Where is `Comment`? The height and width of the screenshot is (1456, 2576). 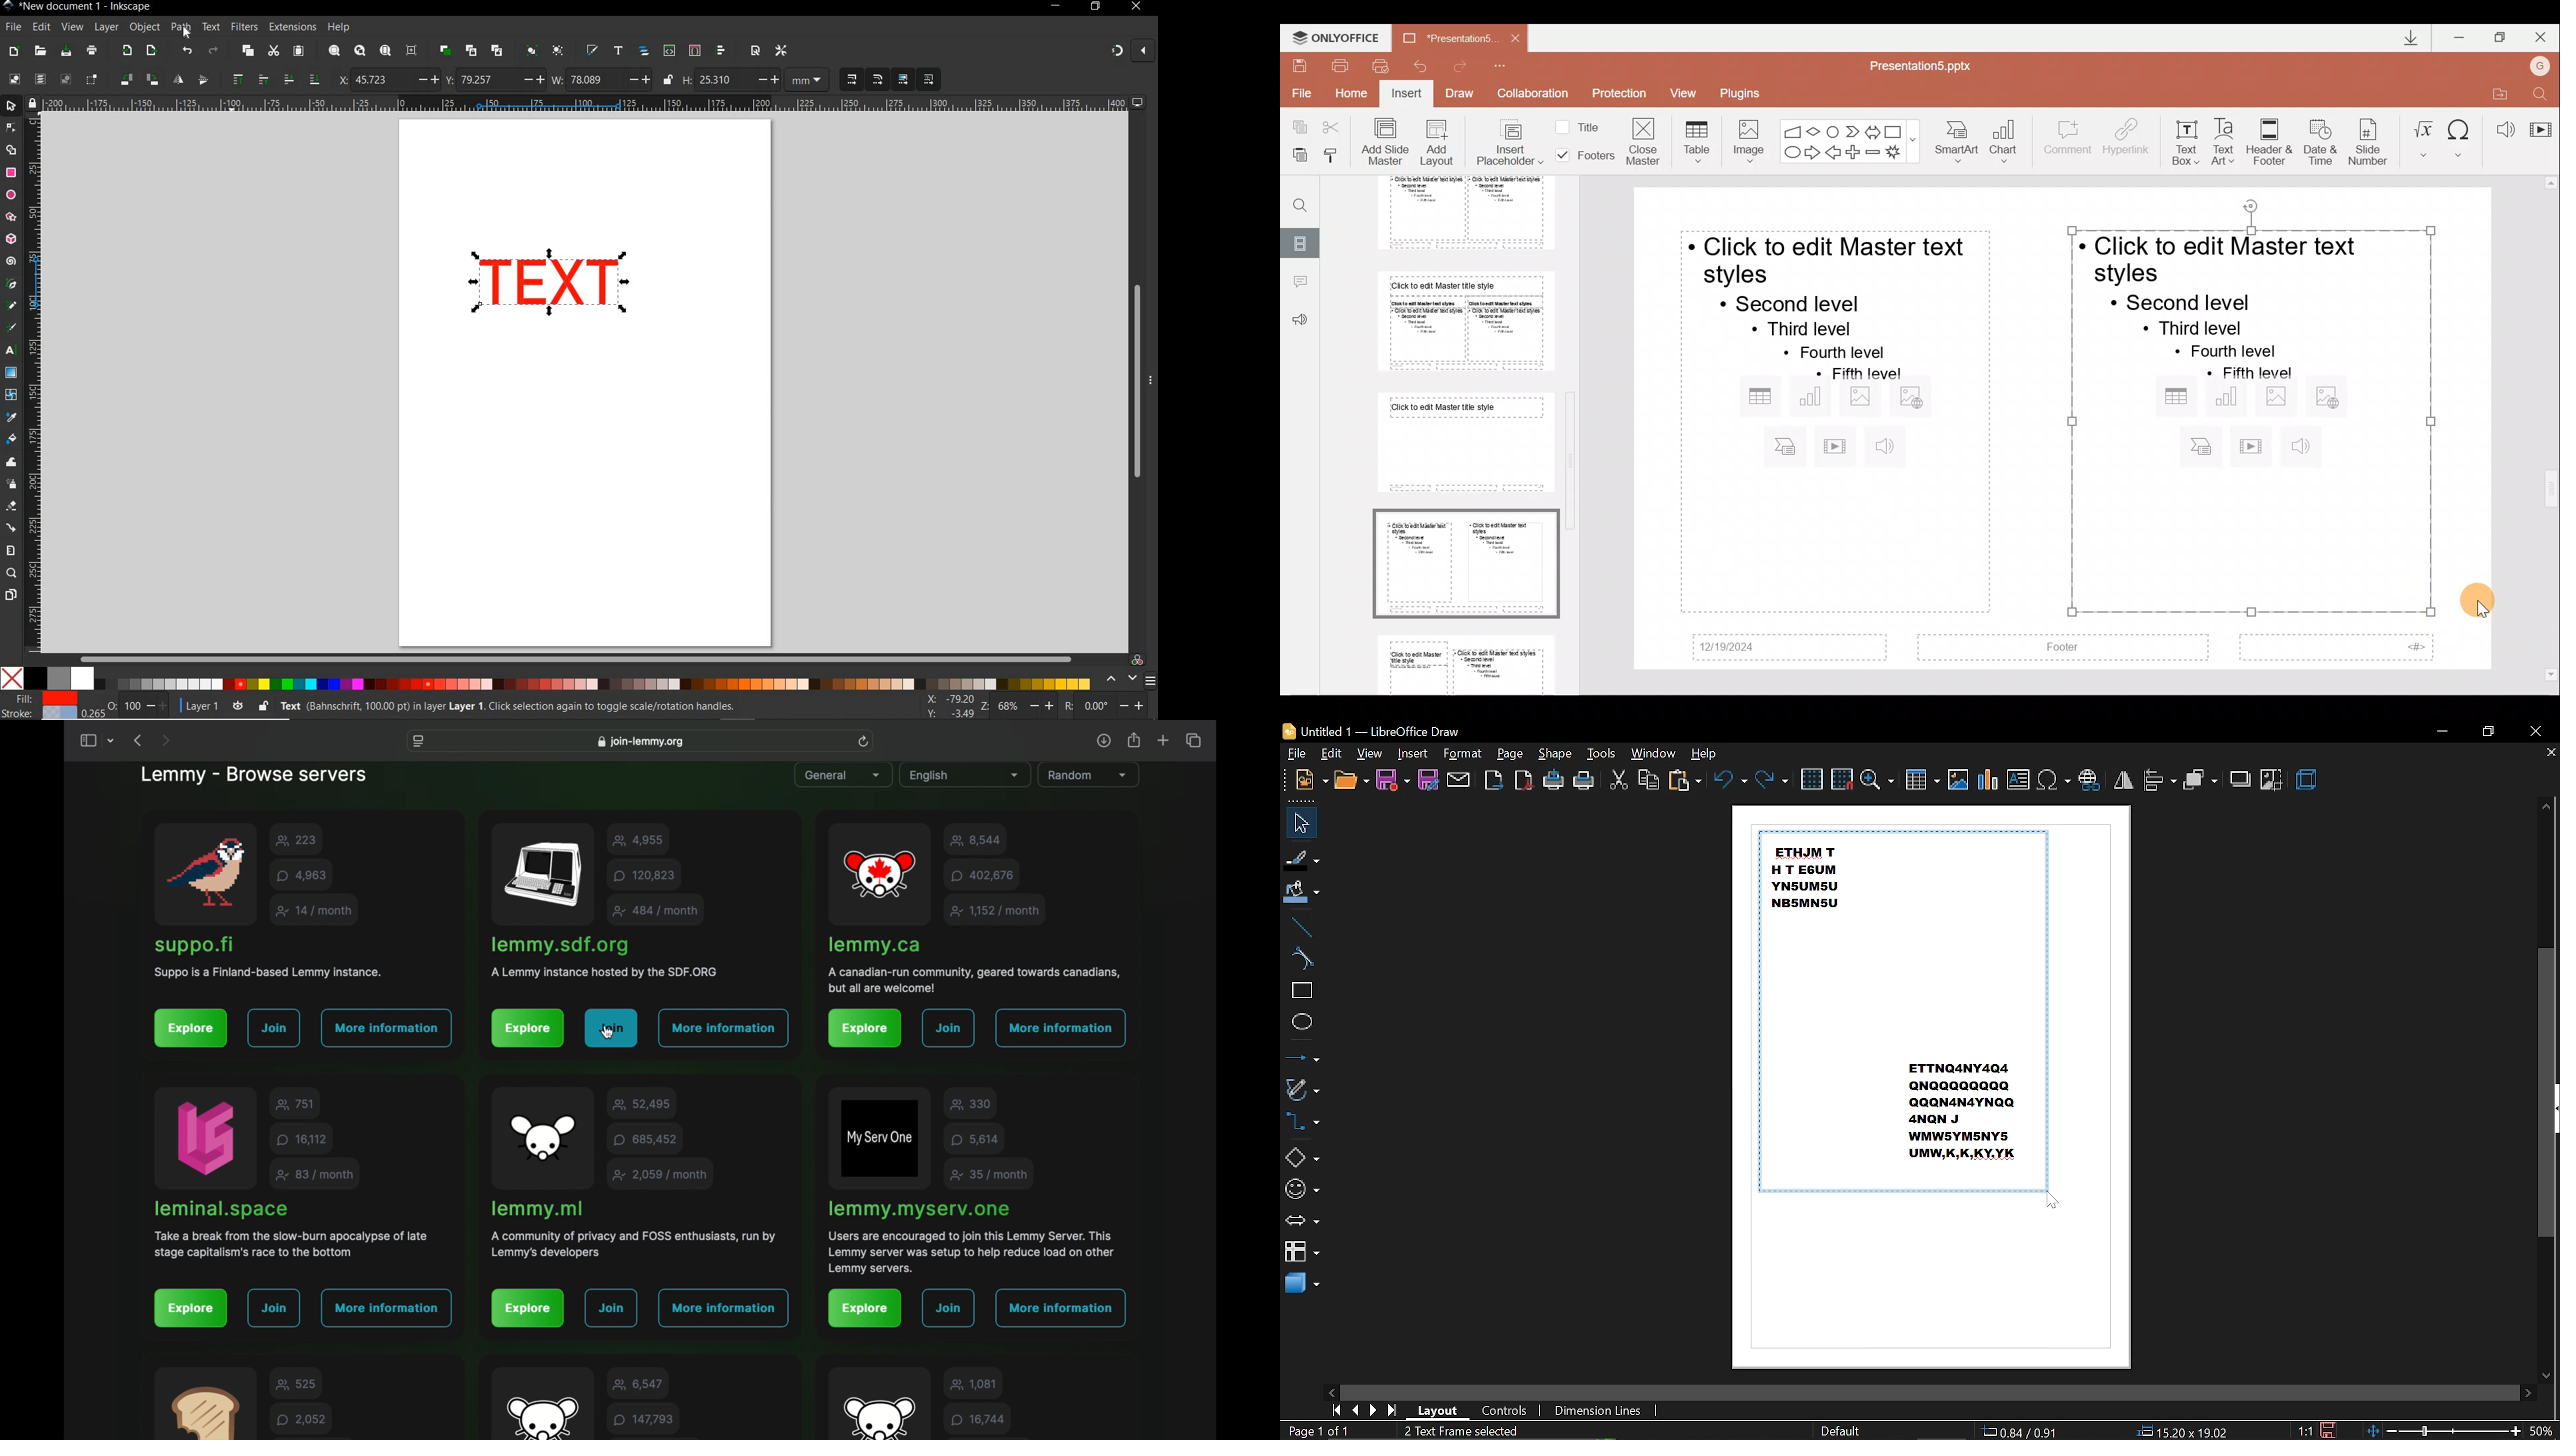
Comment is located at coordinates (2068, 143).